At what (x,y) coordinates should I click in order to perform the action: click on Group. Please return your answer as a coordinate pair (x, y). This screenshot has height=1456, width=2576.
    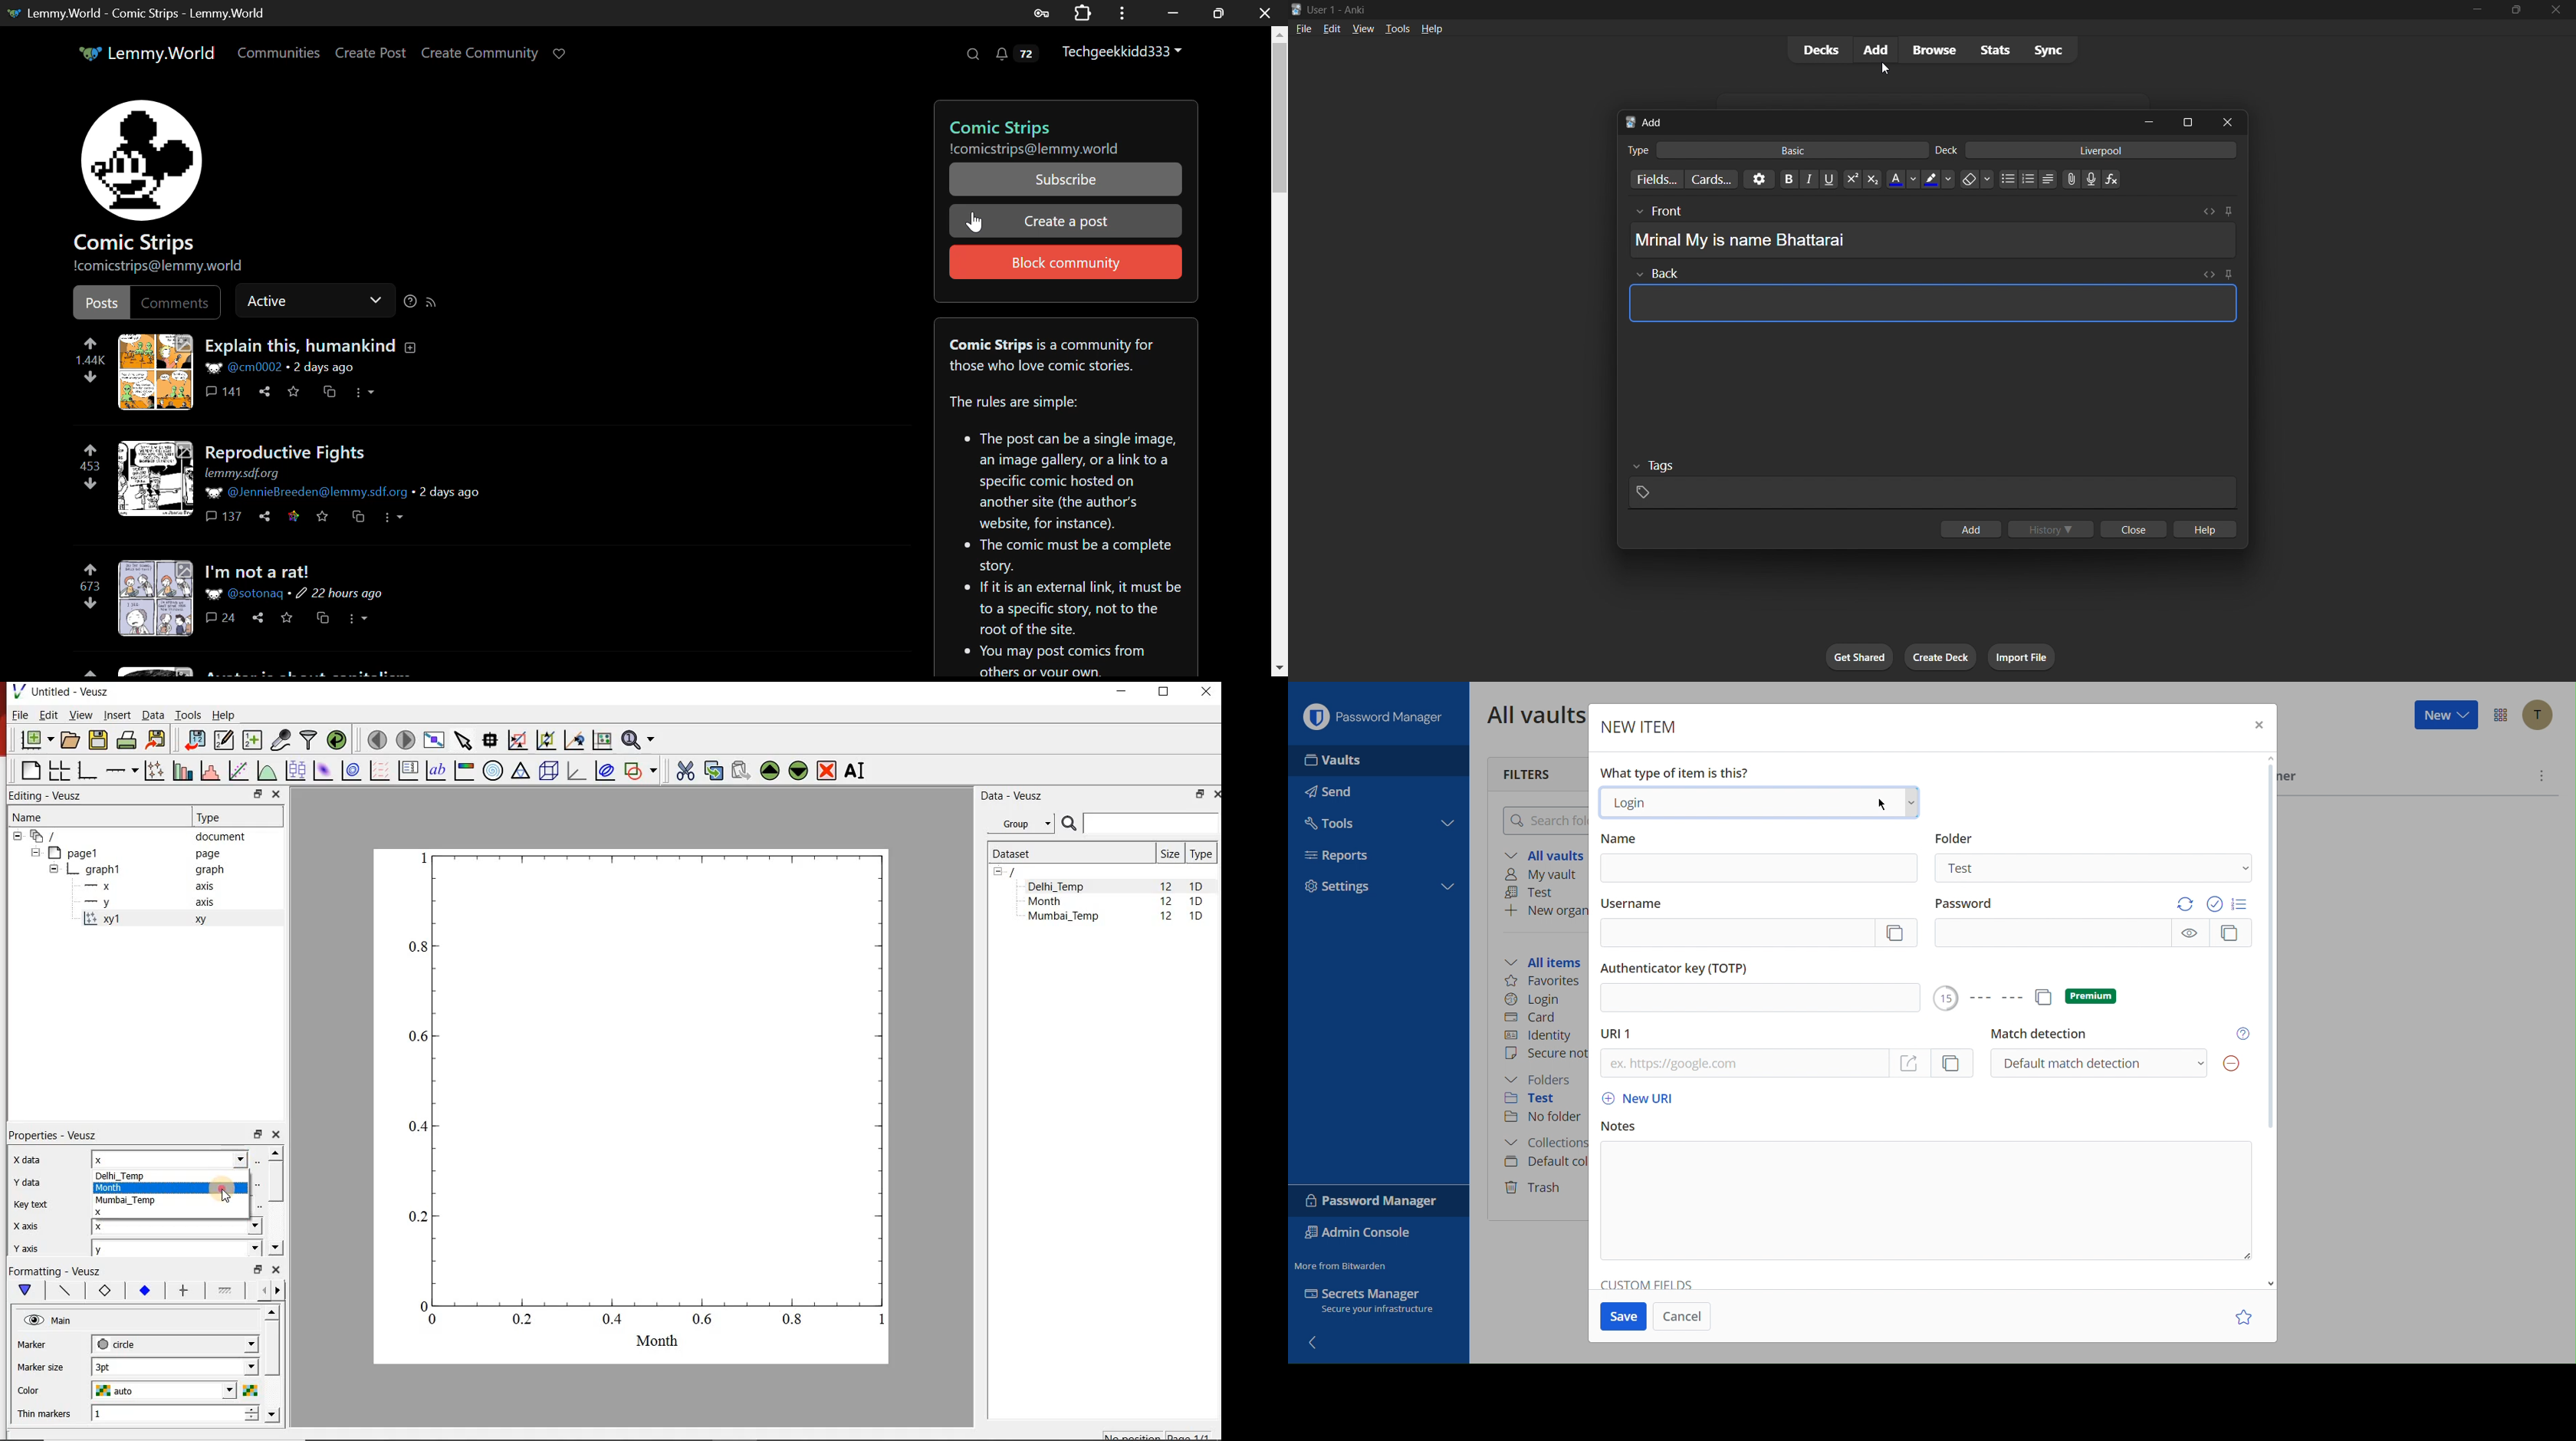
    Looking at the image, I should click on (1021, 822).